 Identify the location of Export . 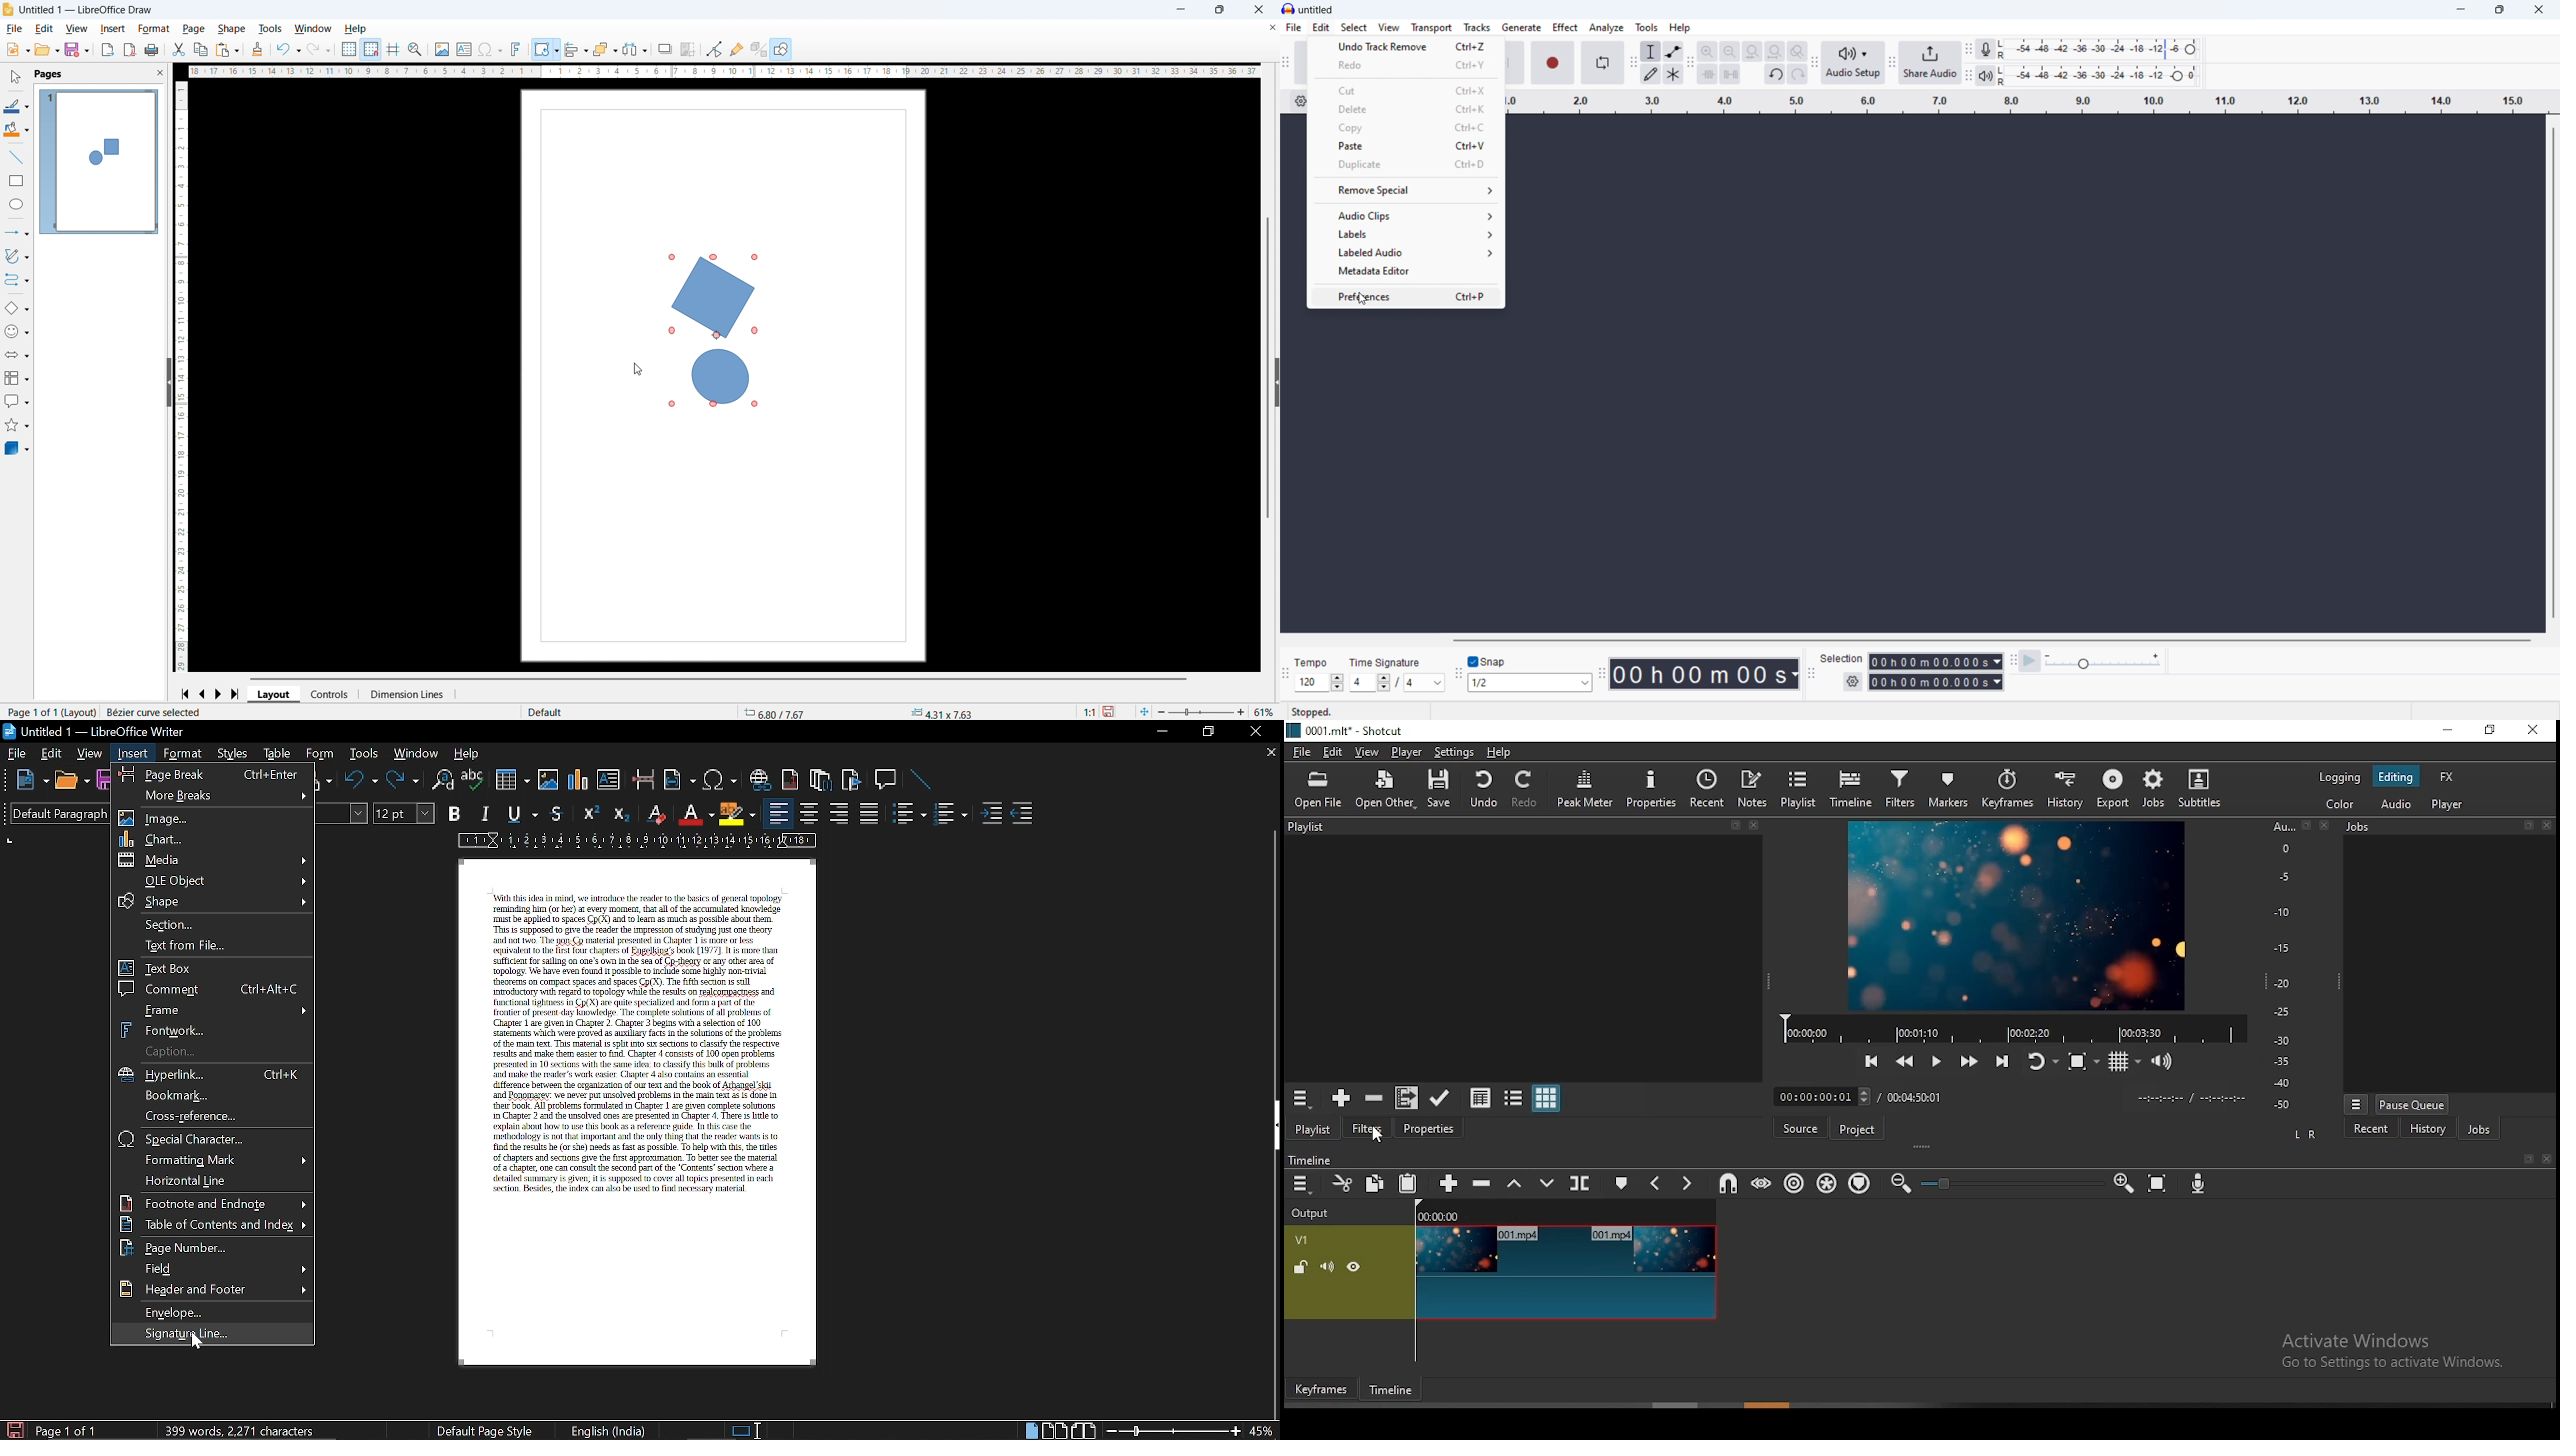
(107, 51).